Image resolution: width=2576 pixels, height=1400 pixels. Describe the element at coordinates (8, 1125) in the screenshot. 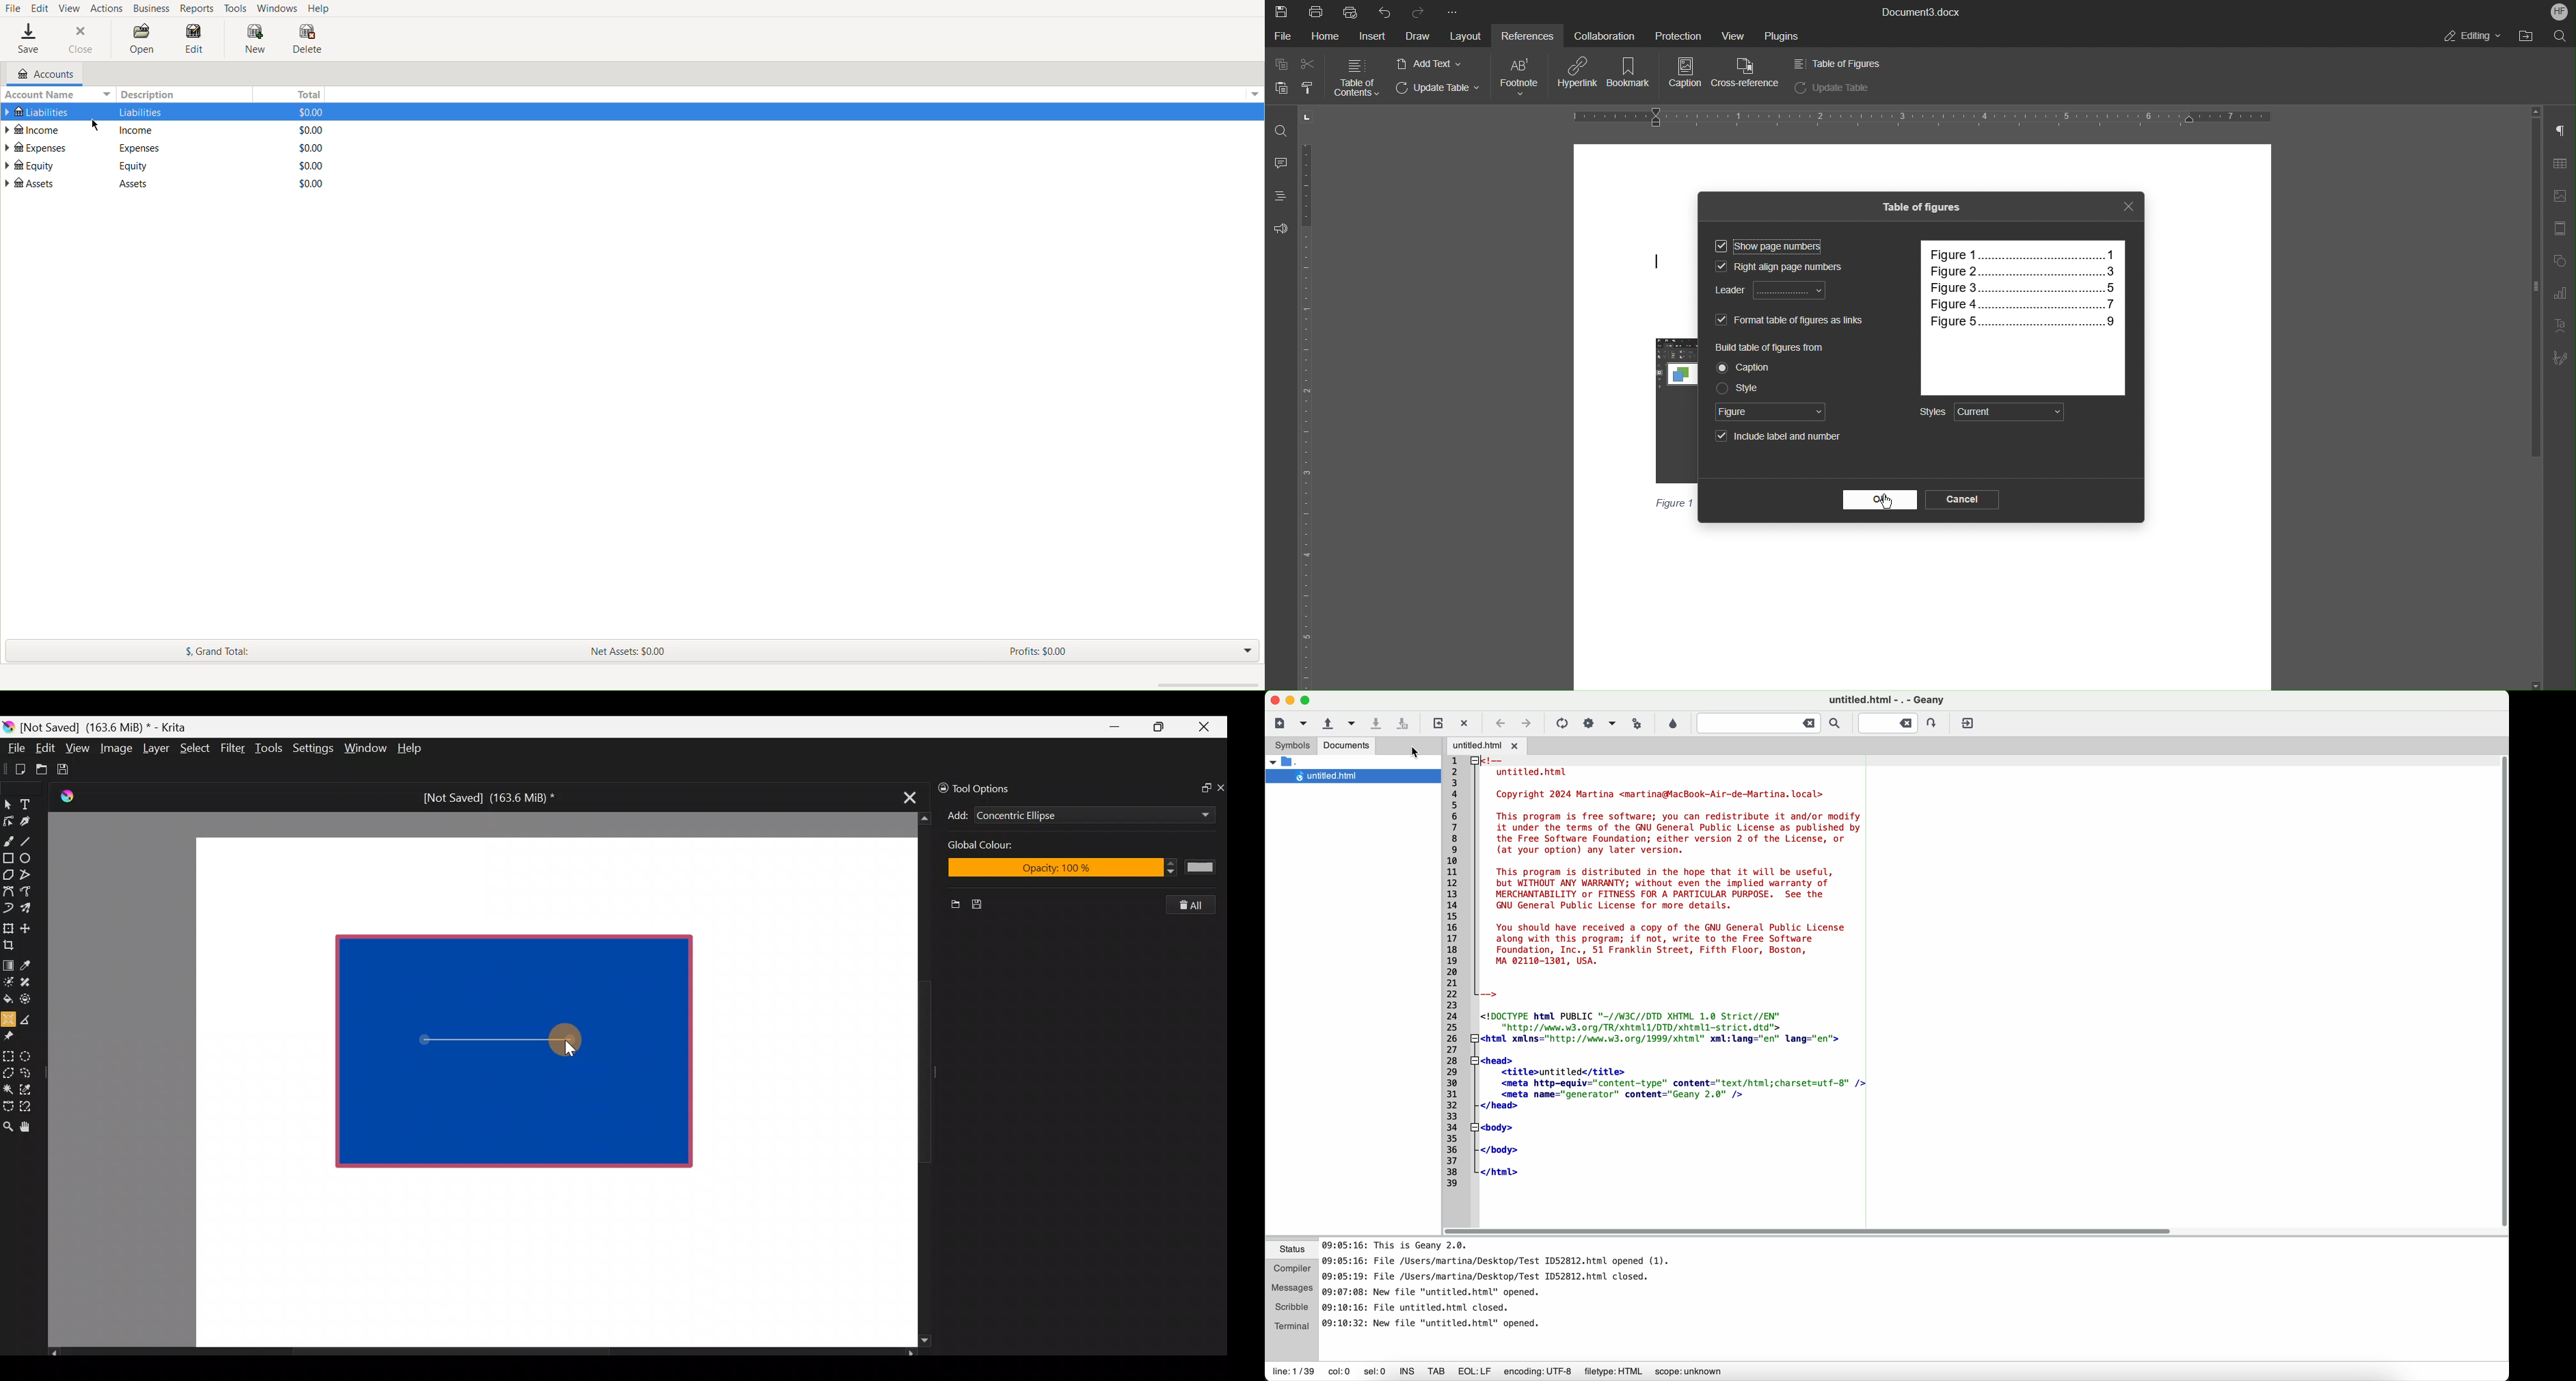

I see `Zoom tool` at that location.